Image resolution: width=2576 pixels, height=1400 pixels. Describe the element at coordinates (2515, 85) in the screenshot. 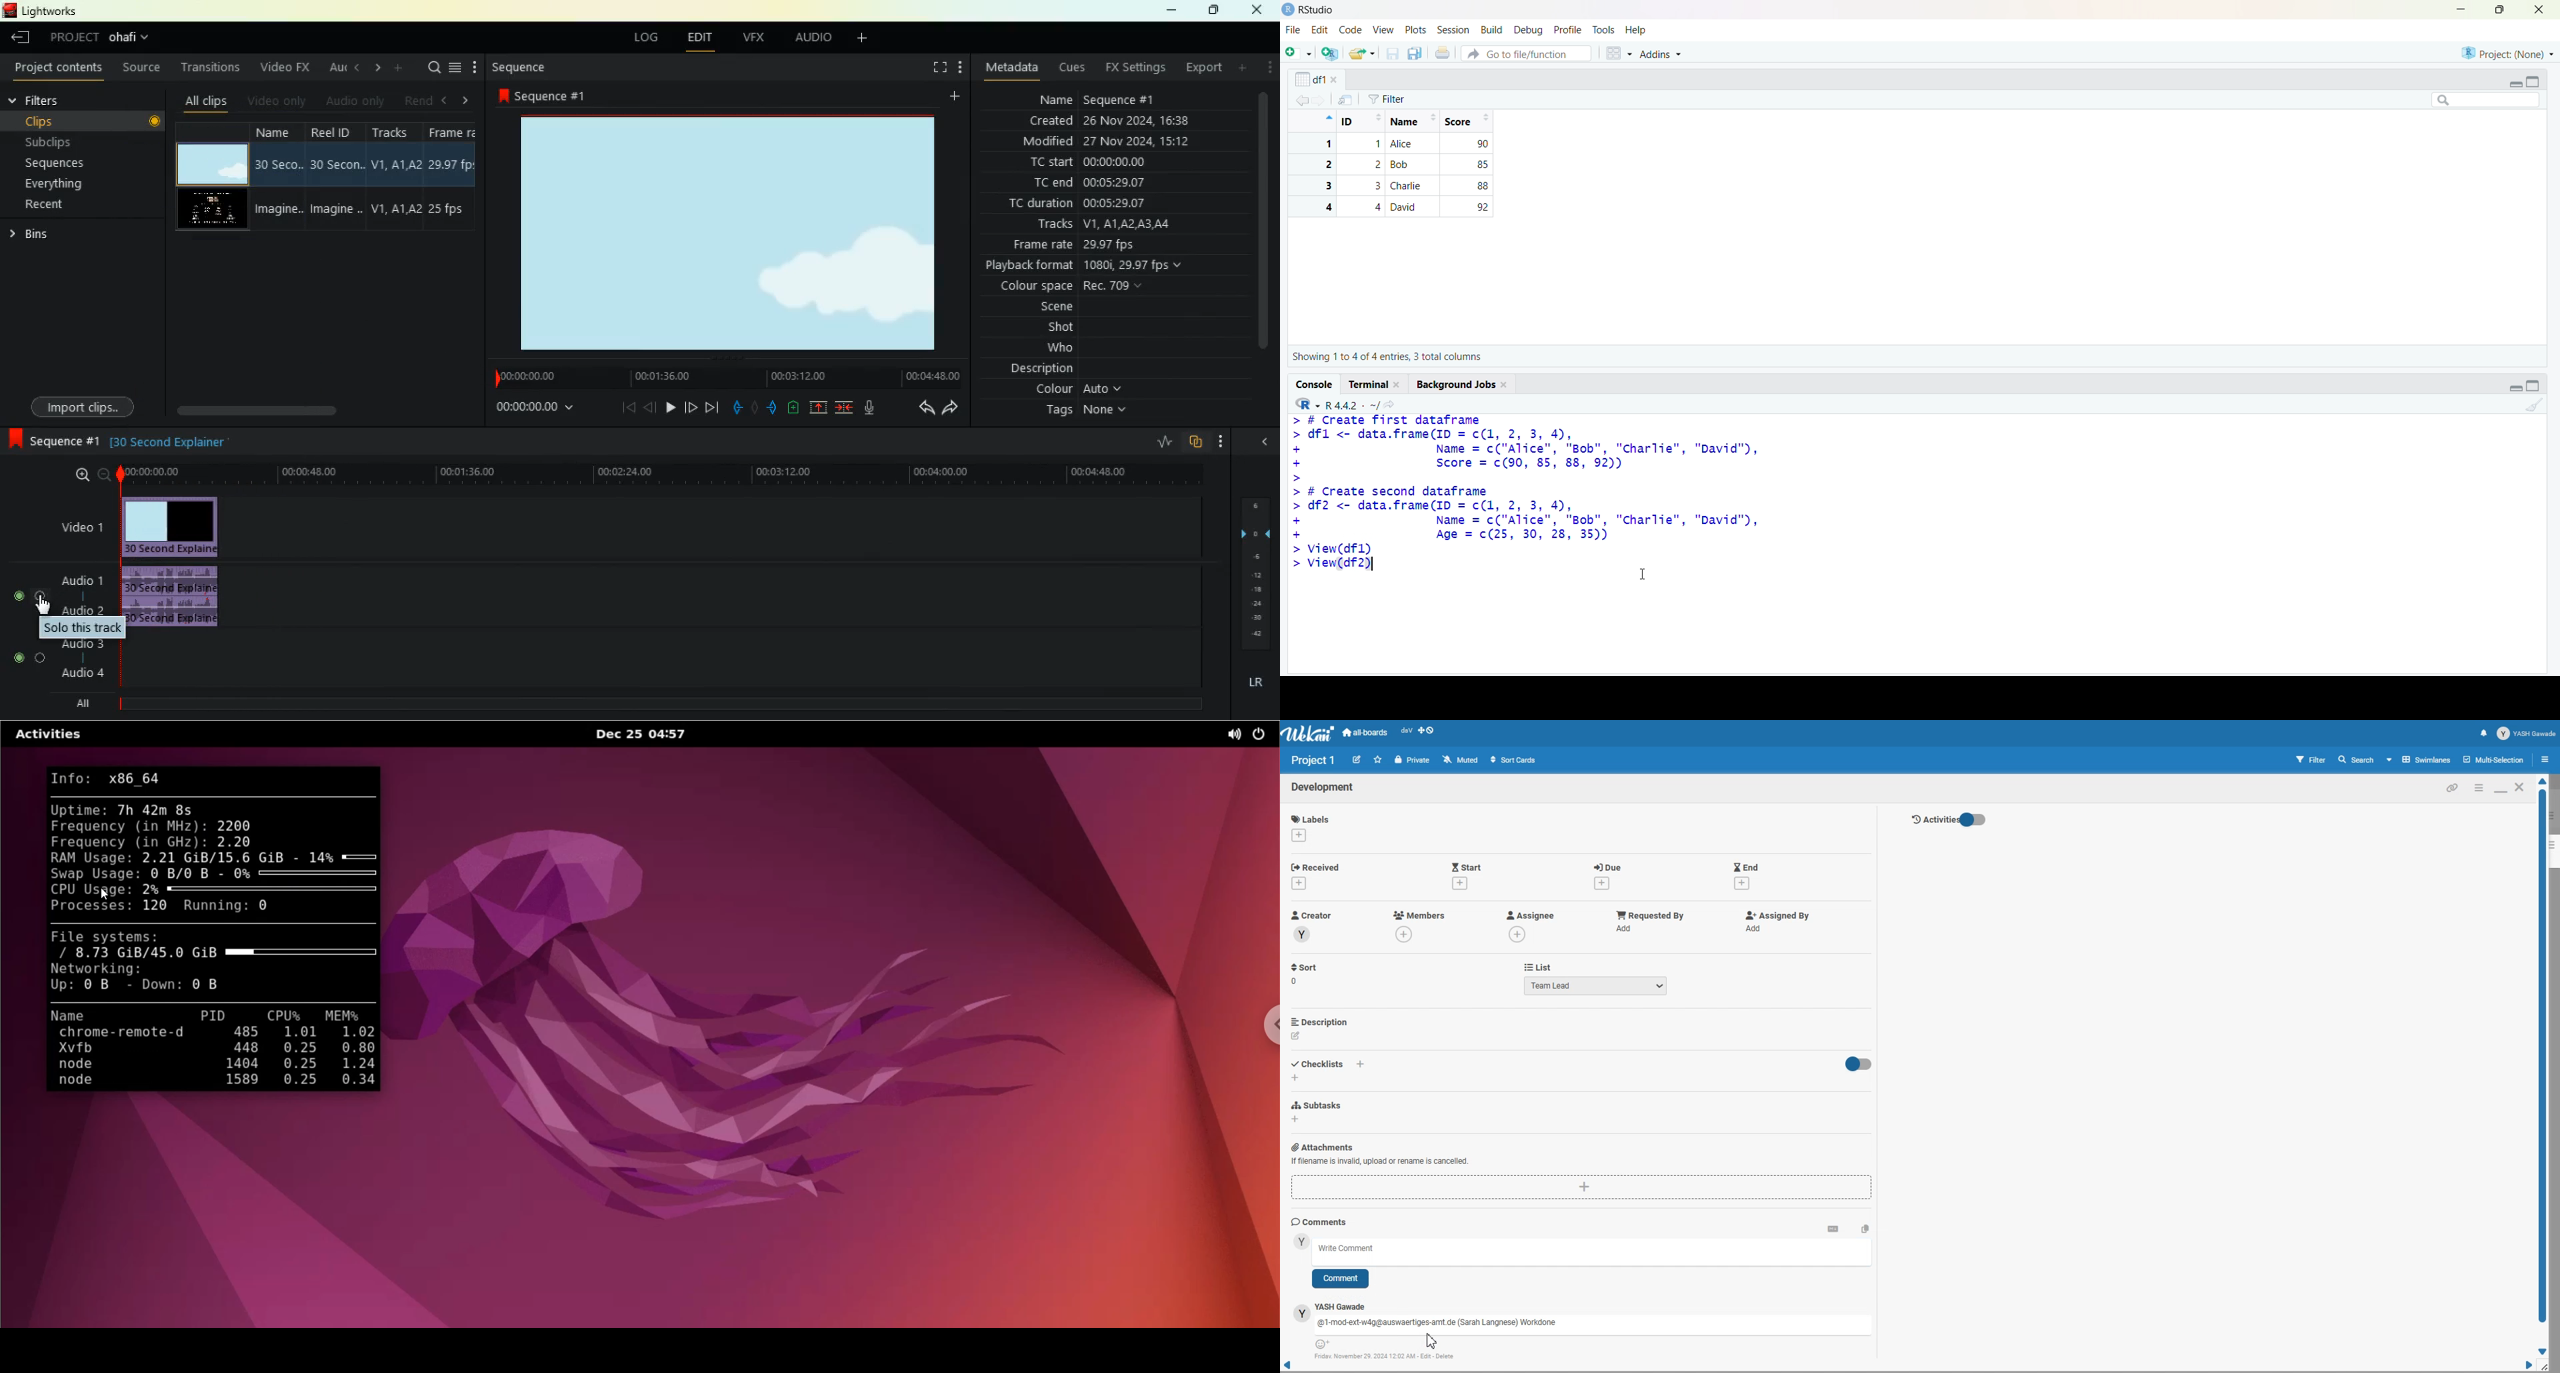

I see `Collapse/expand ` at that location.